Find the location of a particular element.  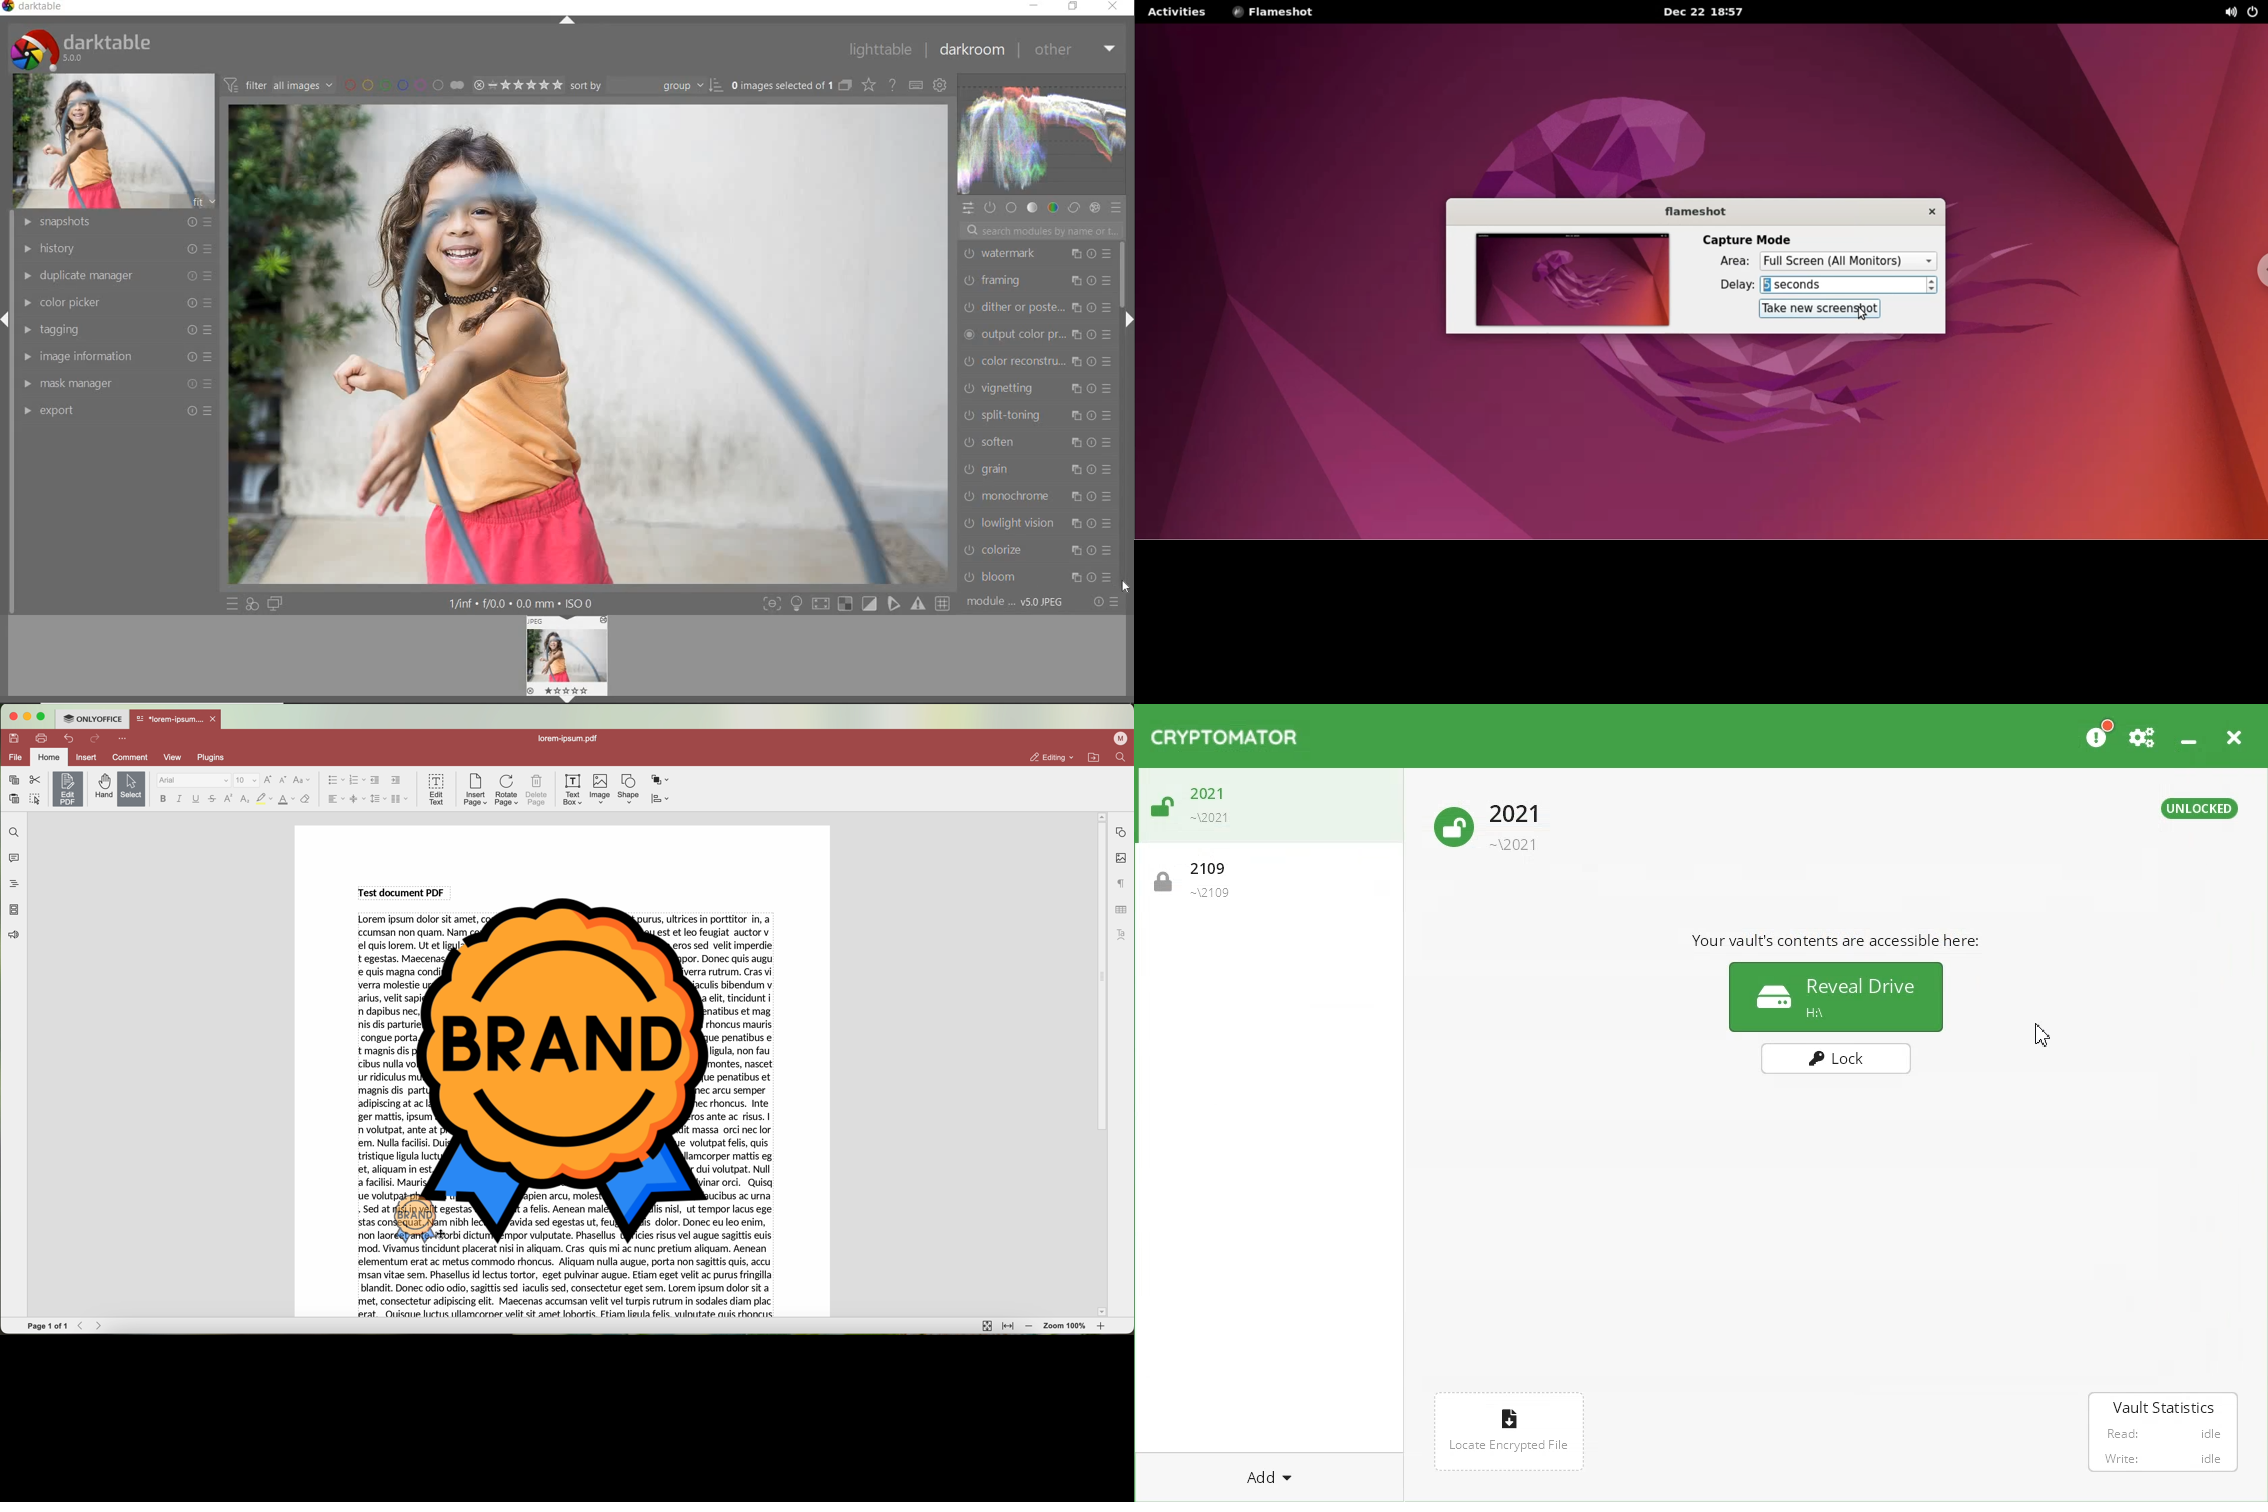

bold is located at coordinates (163, 799).